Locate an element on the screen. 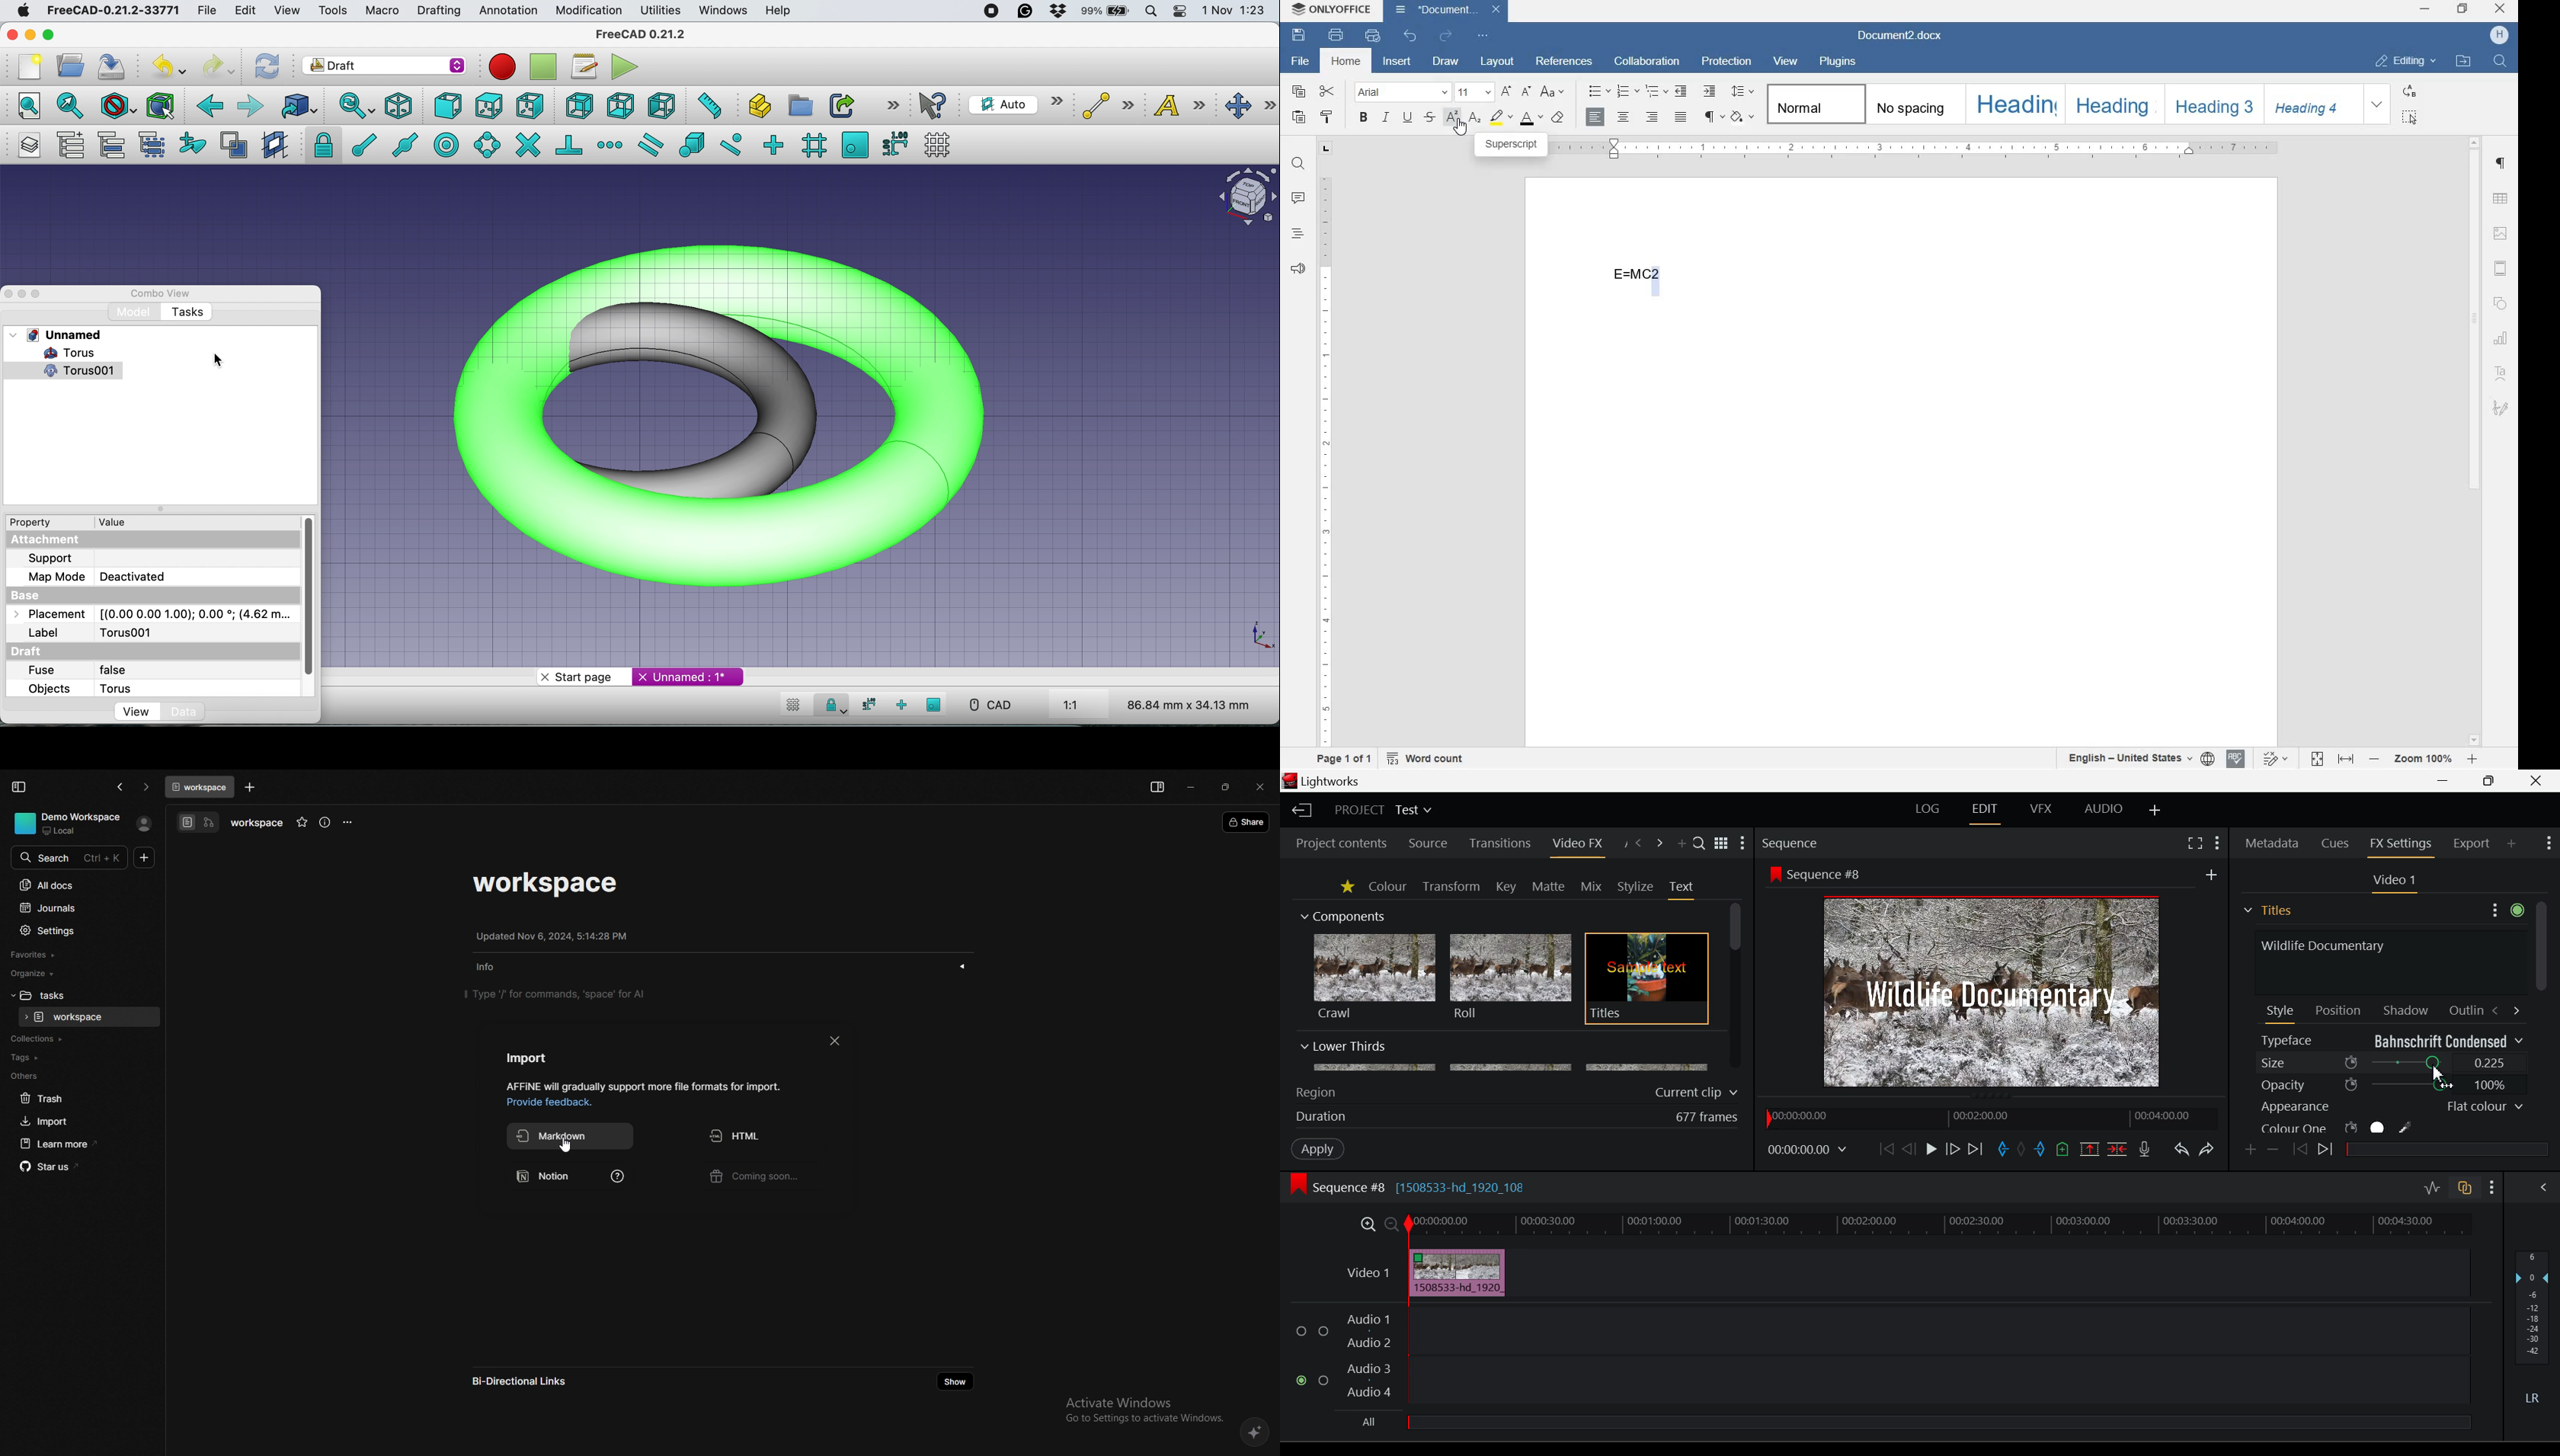 This screenshot has width=2576, height=1456. redo is located at coordinates (218, 67).